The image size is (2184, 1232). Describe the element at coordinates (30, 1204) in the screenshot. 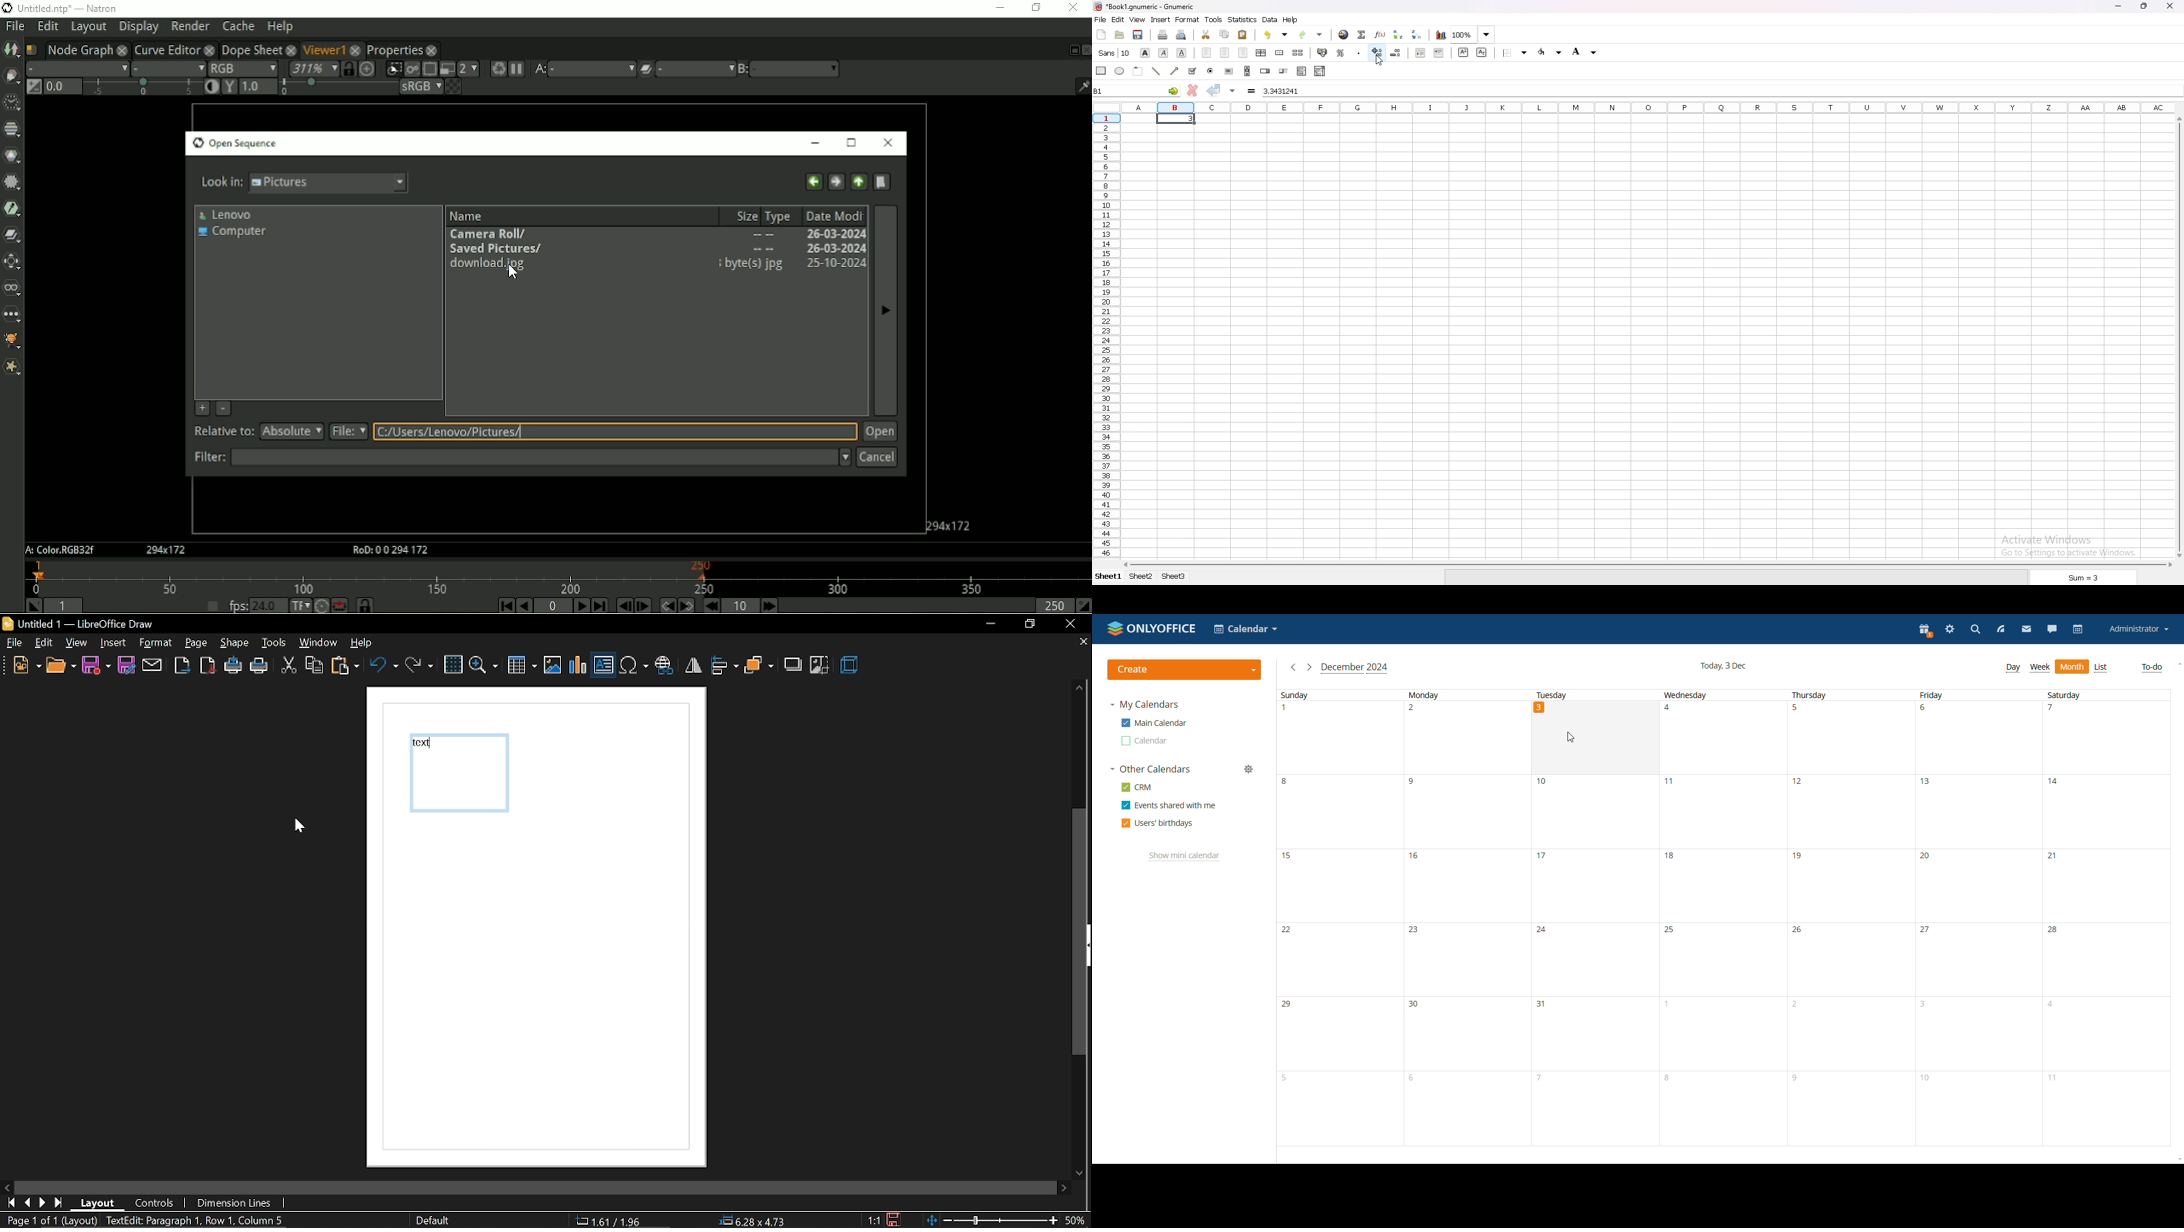

I see `previous page` at that location.